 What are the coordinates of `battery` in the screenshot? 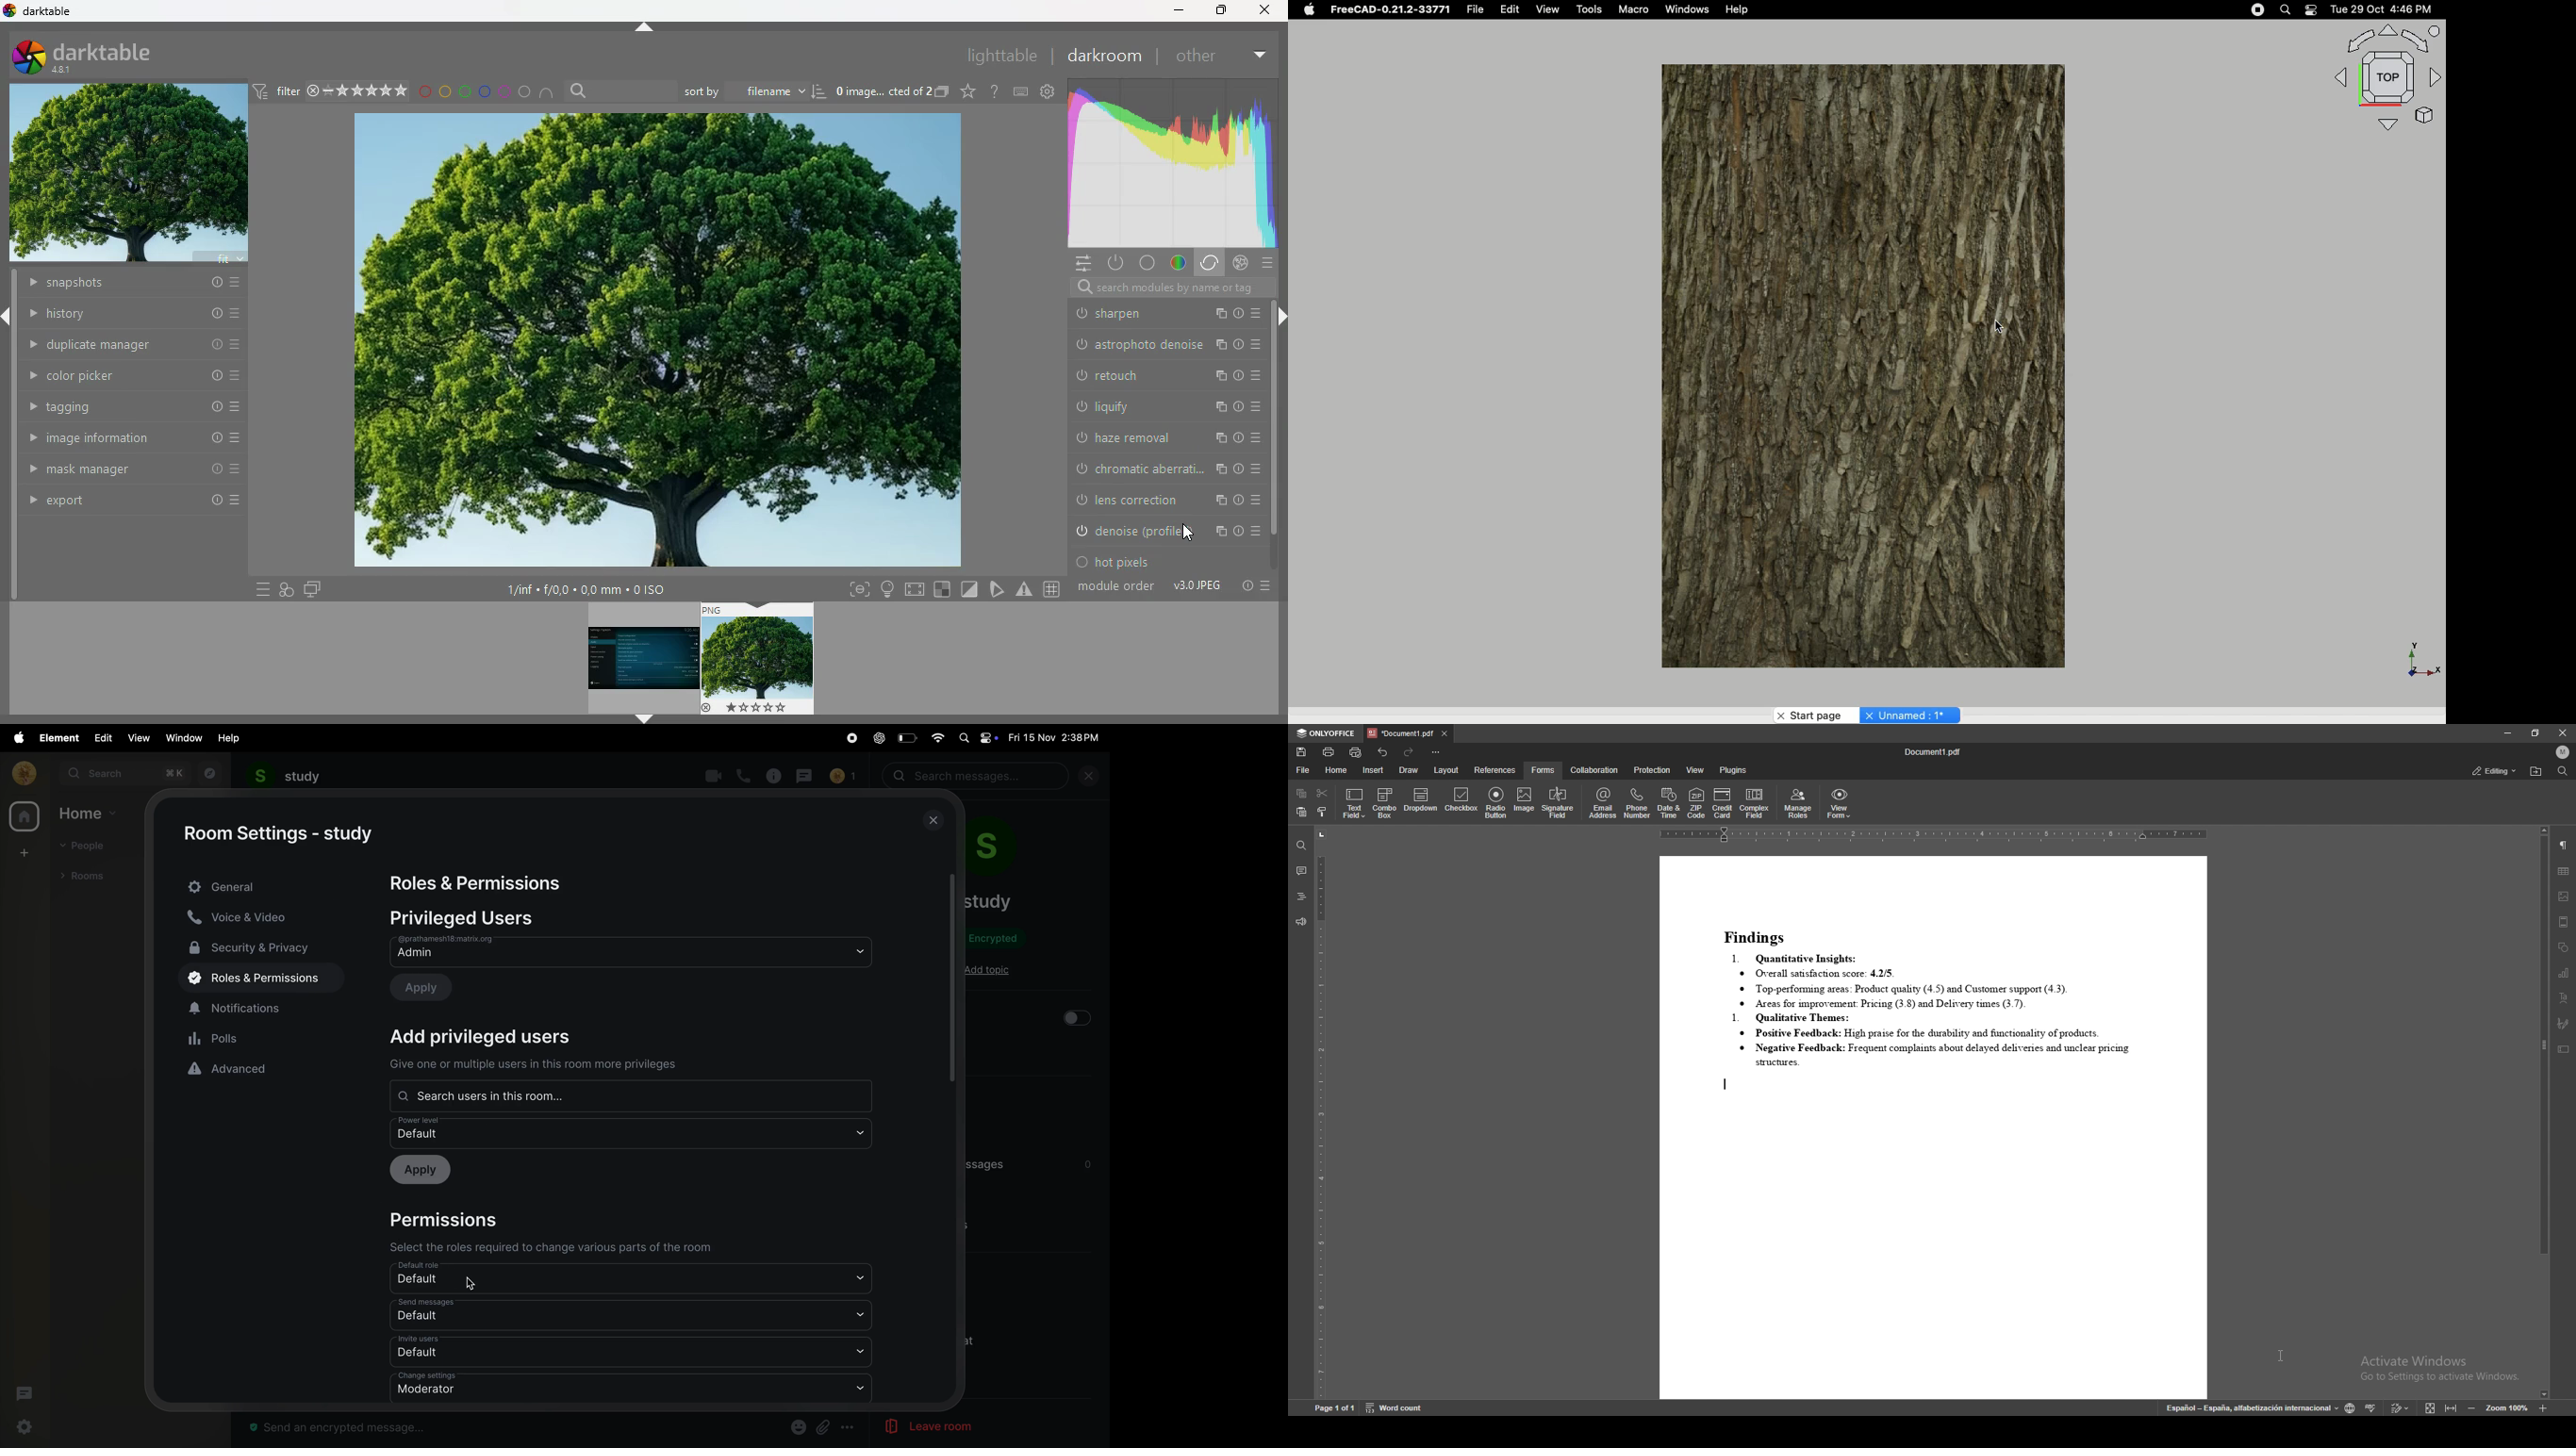 It's located at (906, 738).